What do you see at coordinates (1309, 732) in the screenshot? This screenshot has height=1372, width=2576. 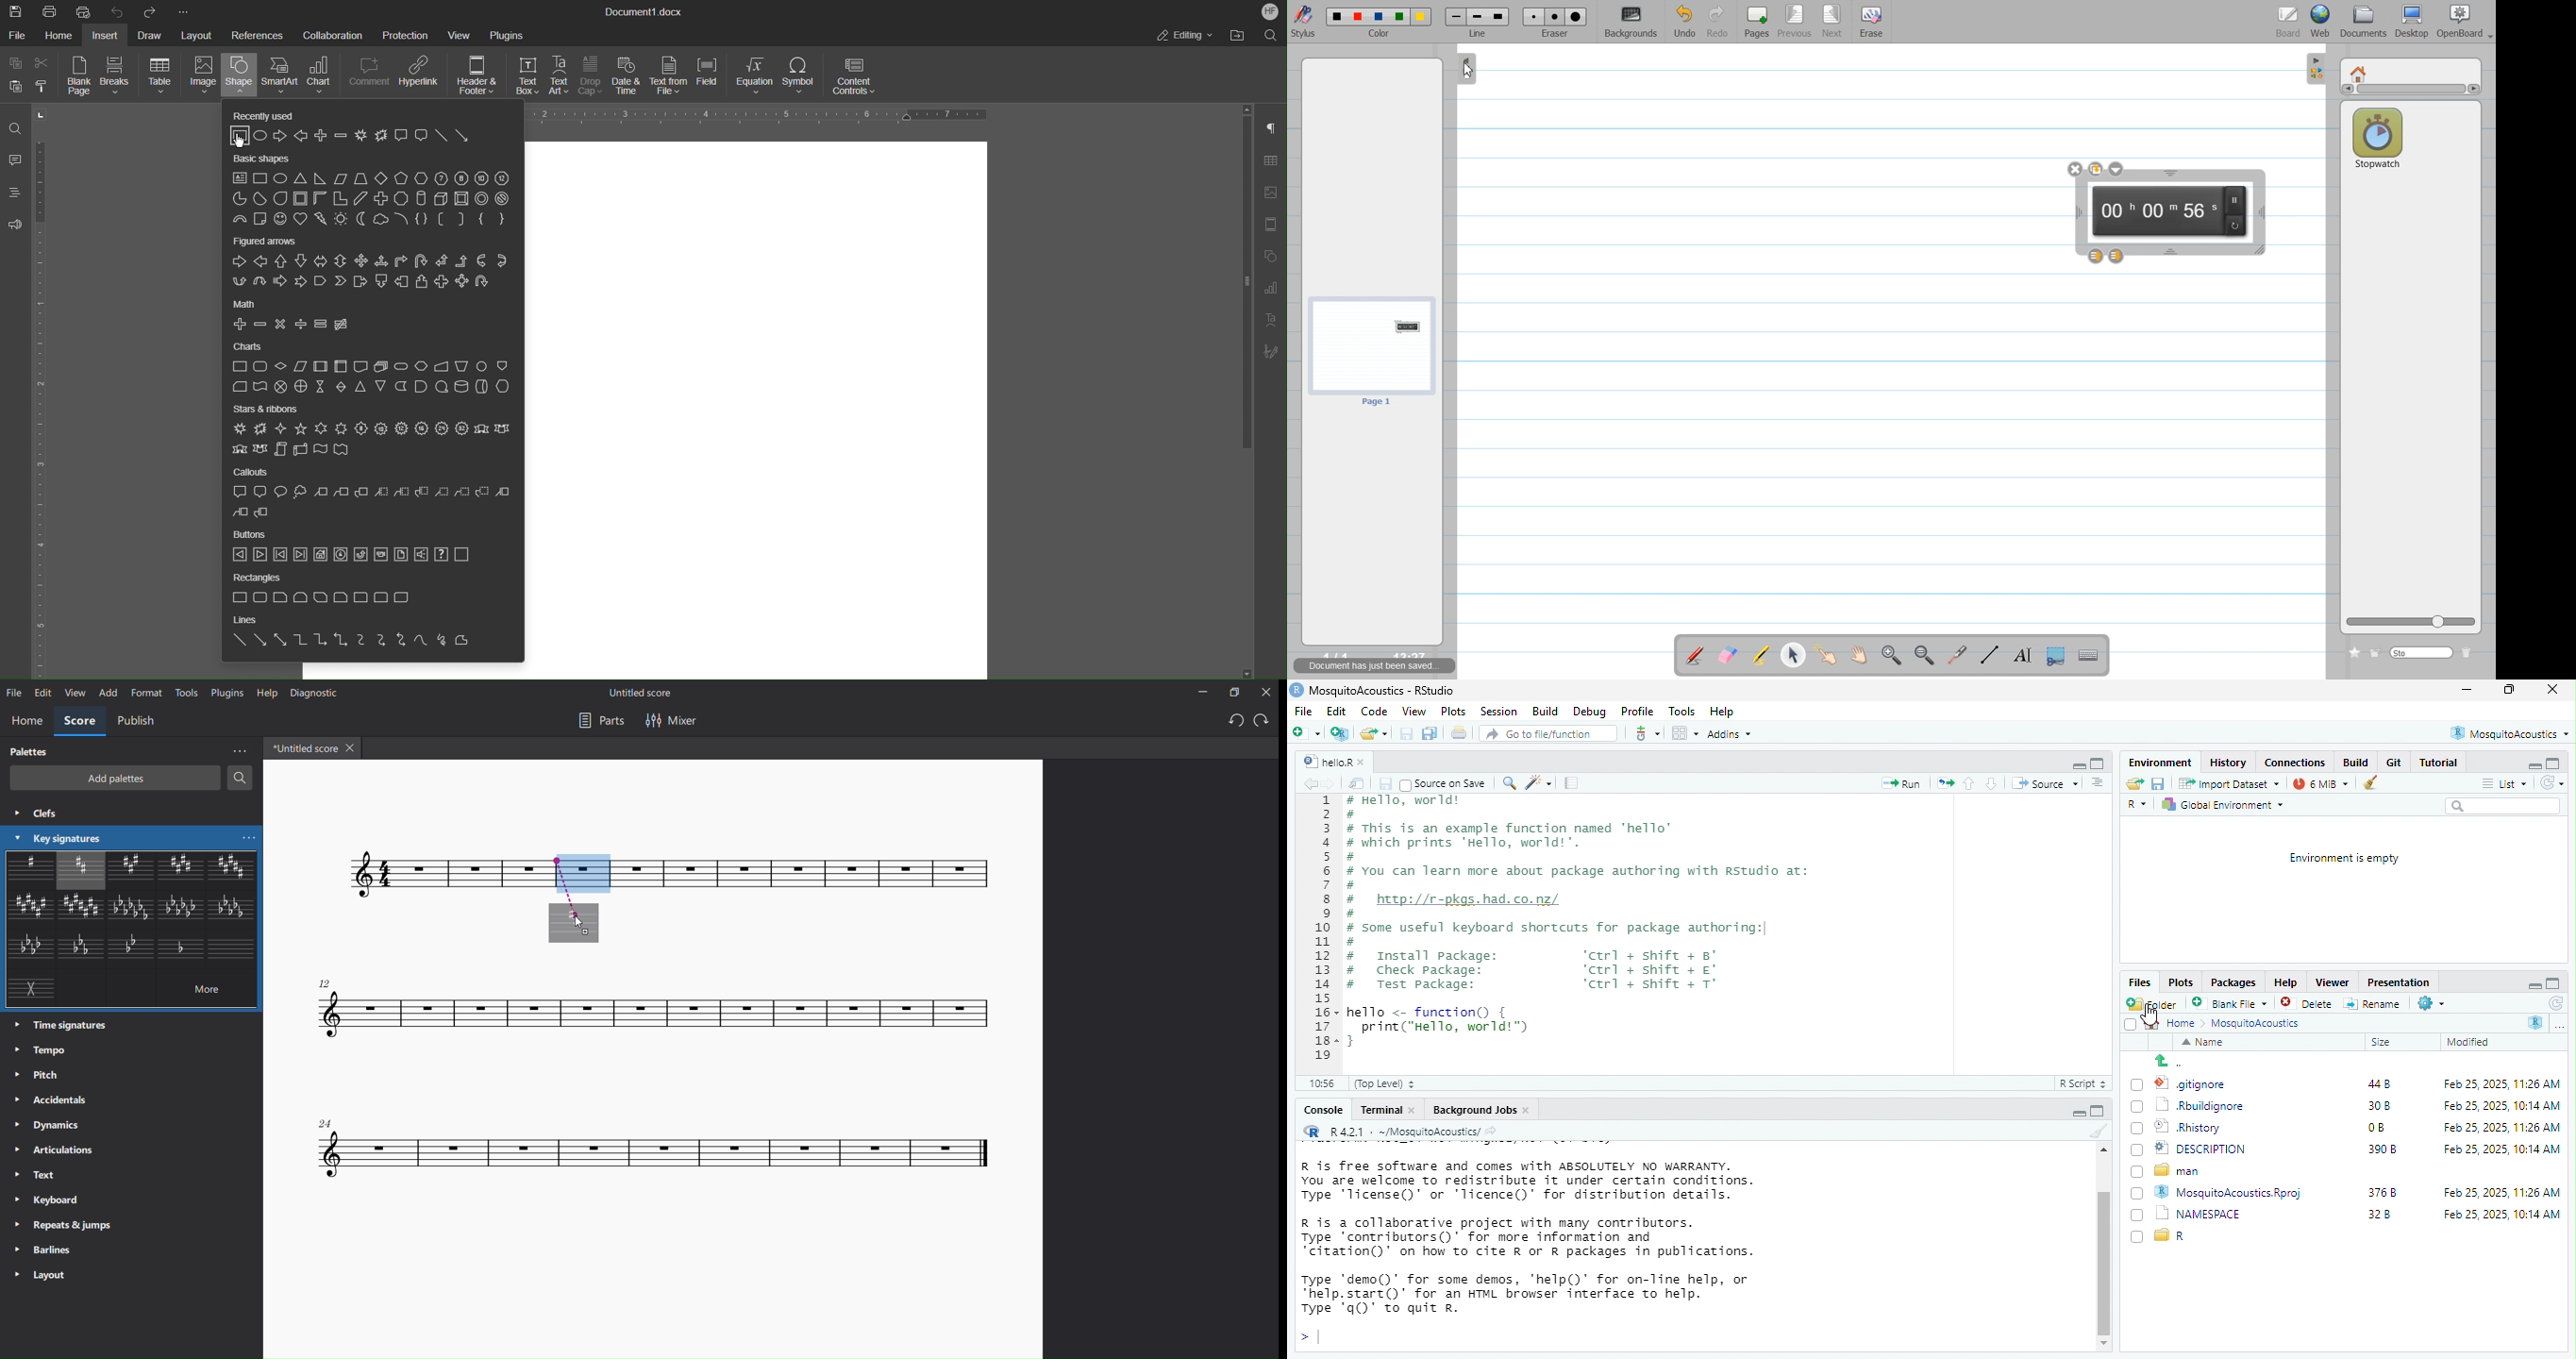 I see `new file` at bounding box center [1309, 732].